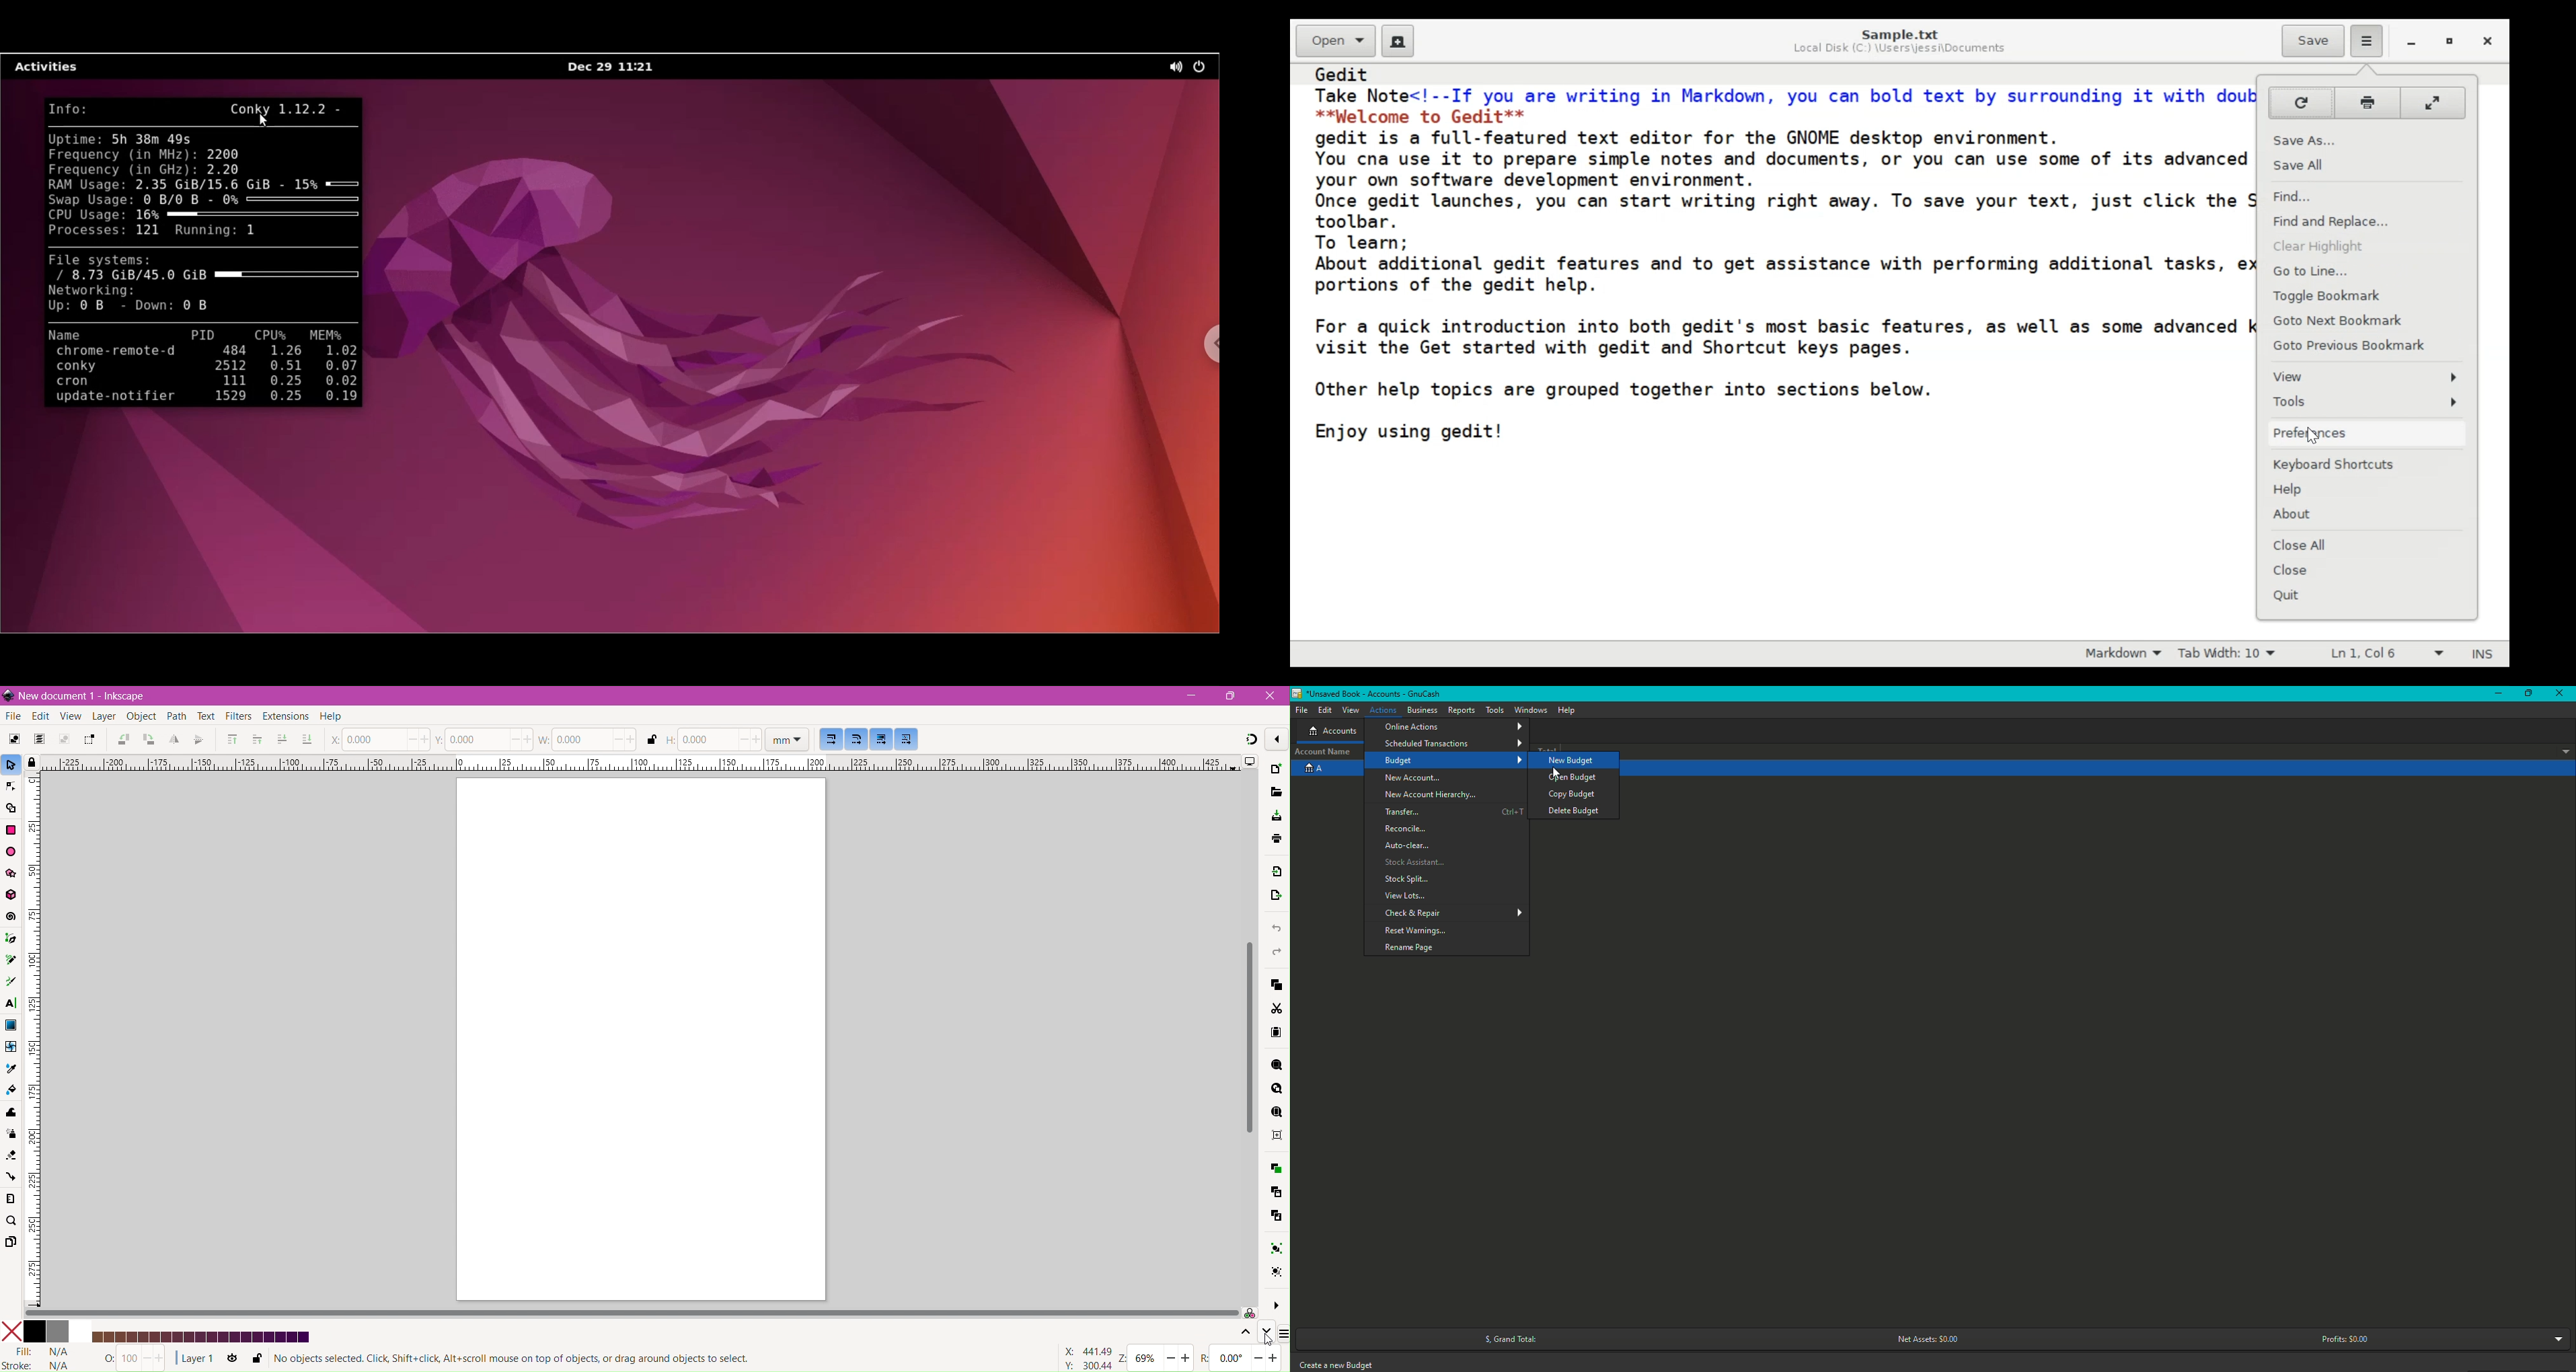  Describe the element at coordinates (1275, 1137) in the screenshot. I see `Zoom Center Page` at that location.